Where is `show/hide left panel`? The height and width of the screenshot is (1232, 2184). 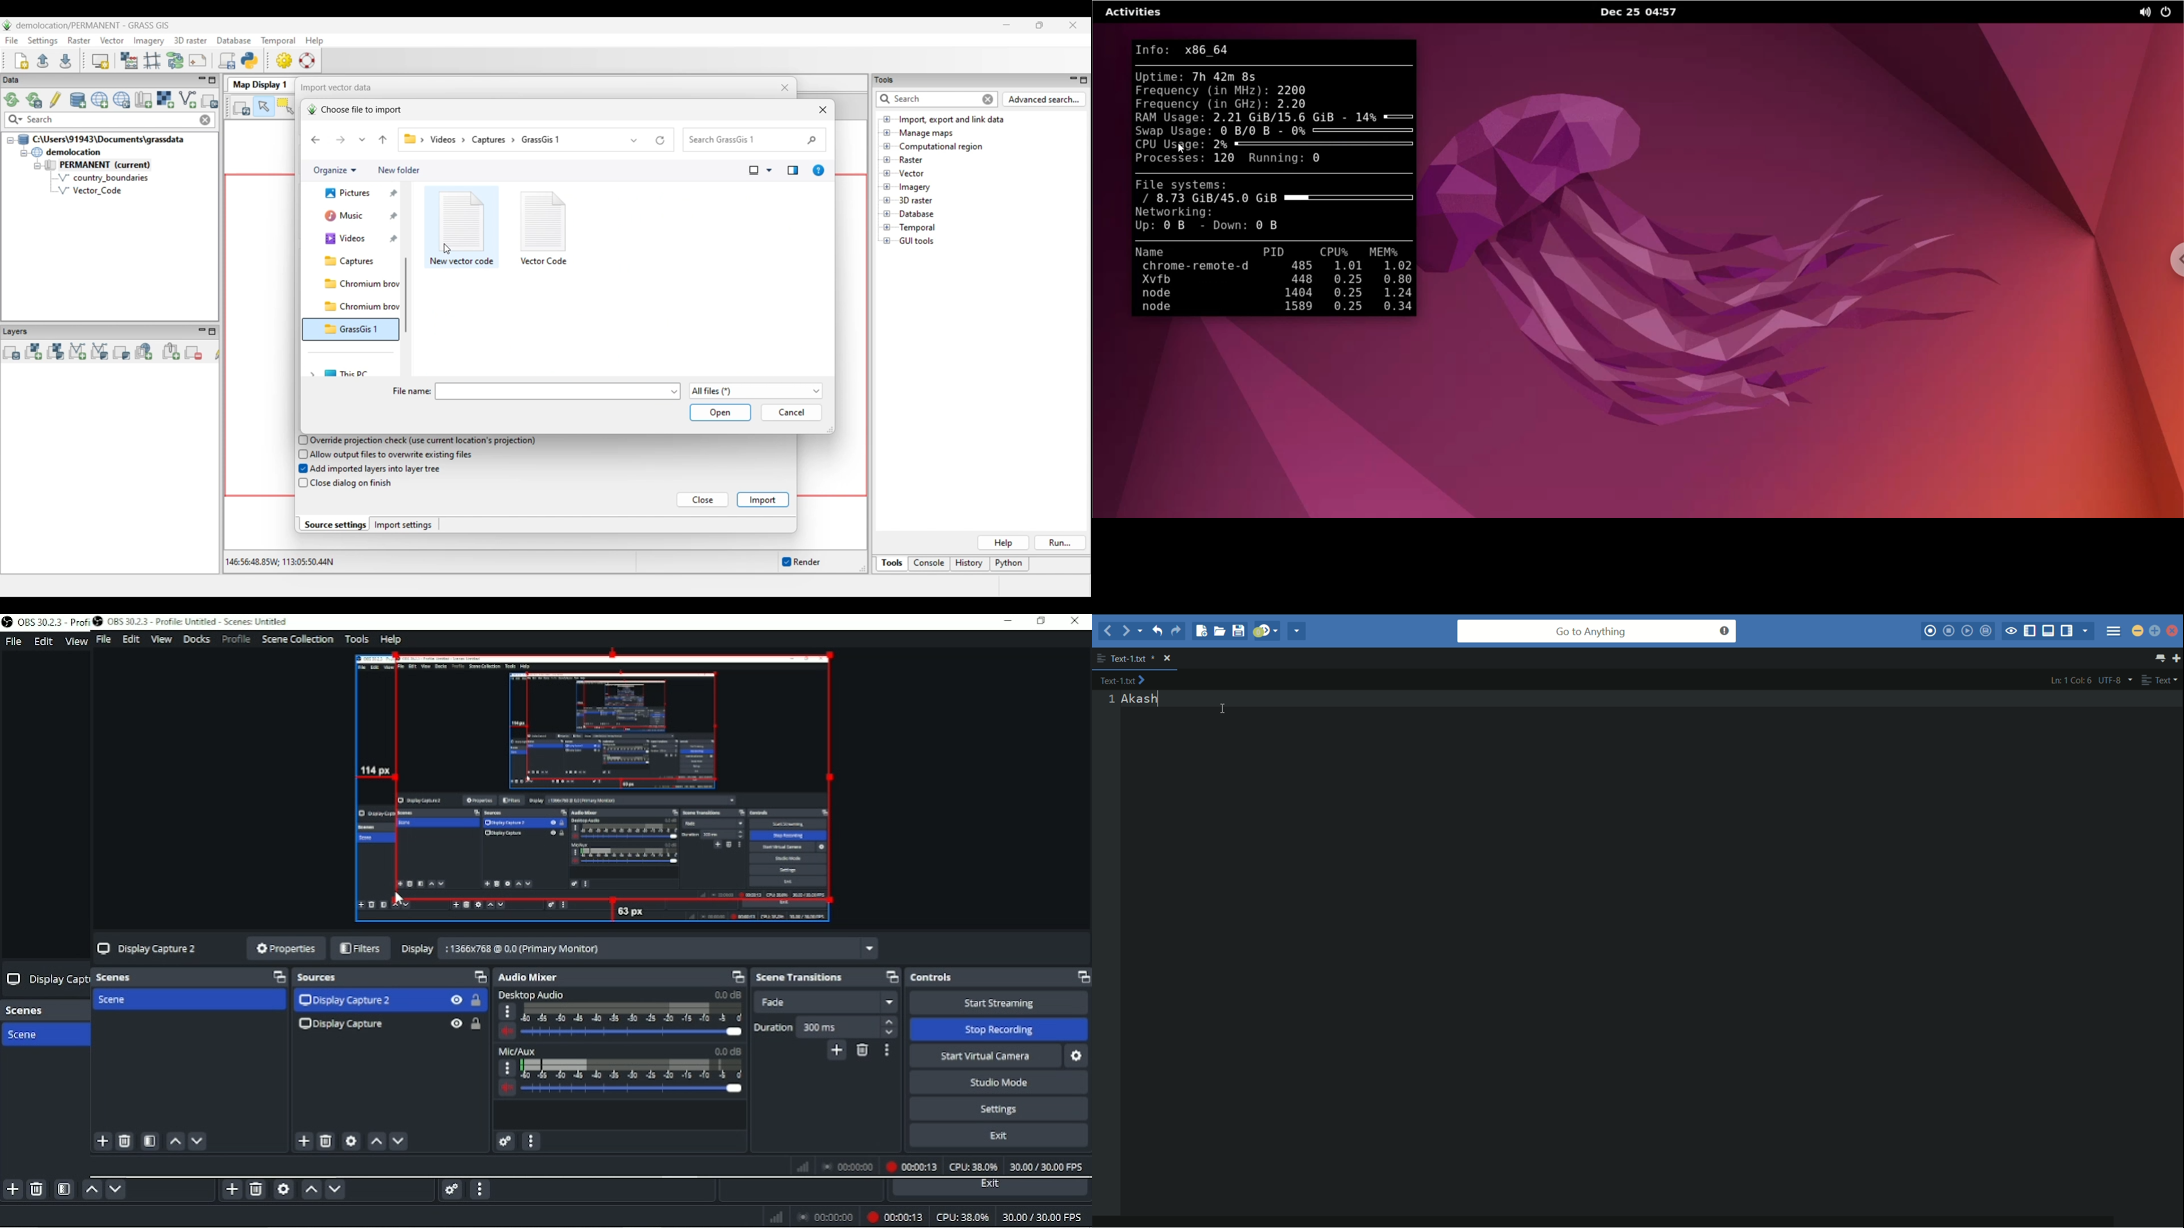
show/hide left panel is located at coordinates (2031, 631).